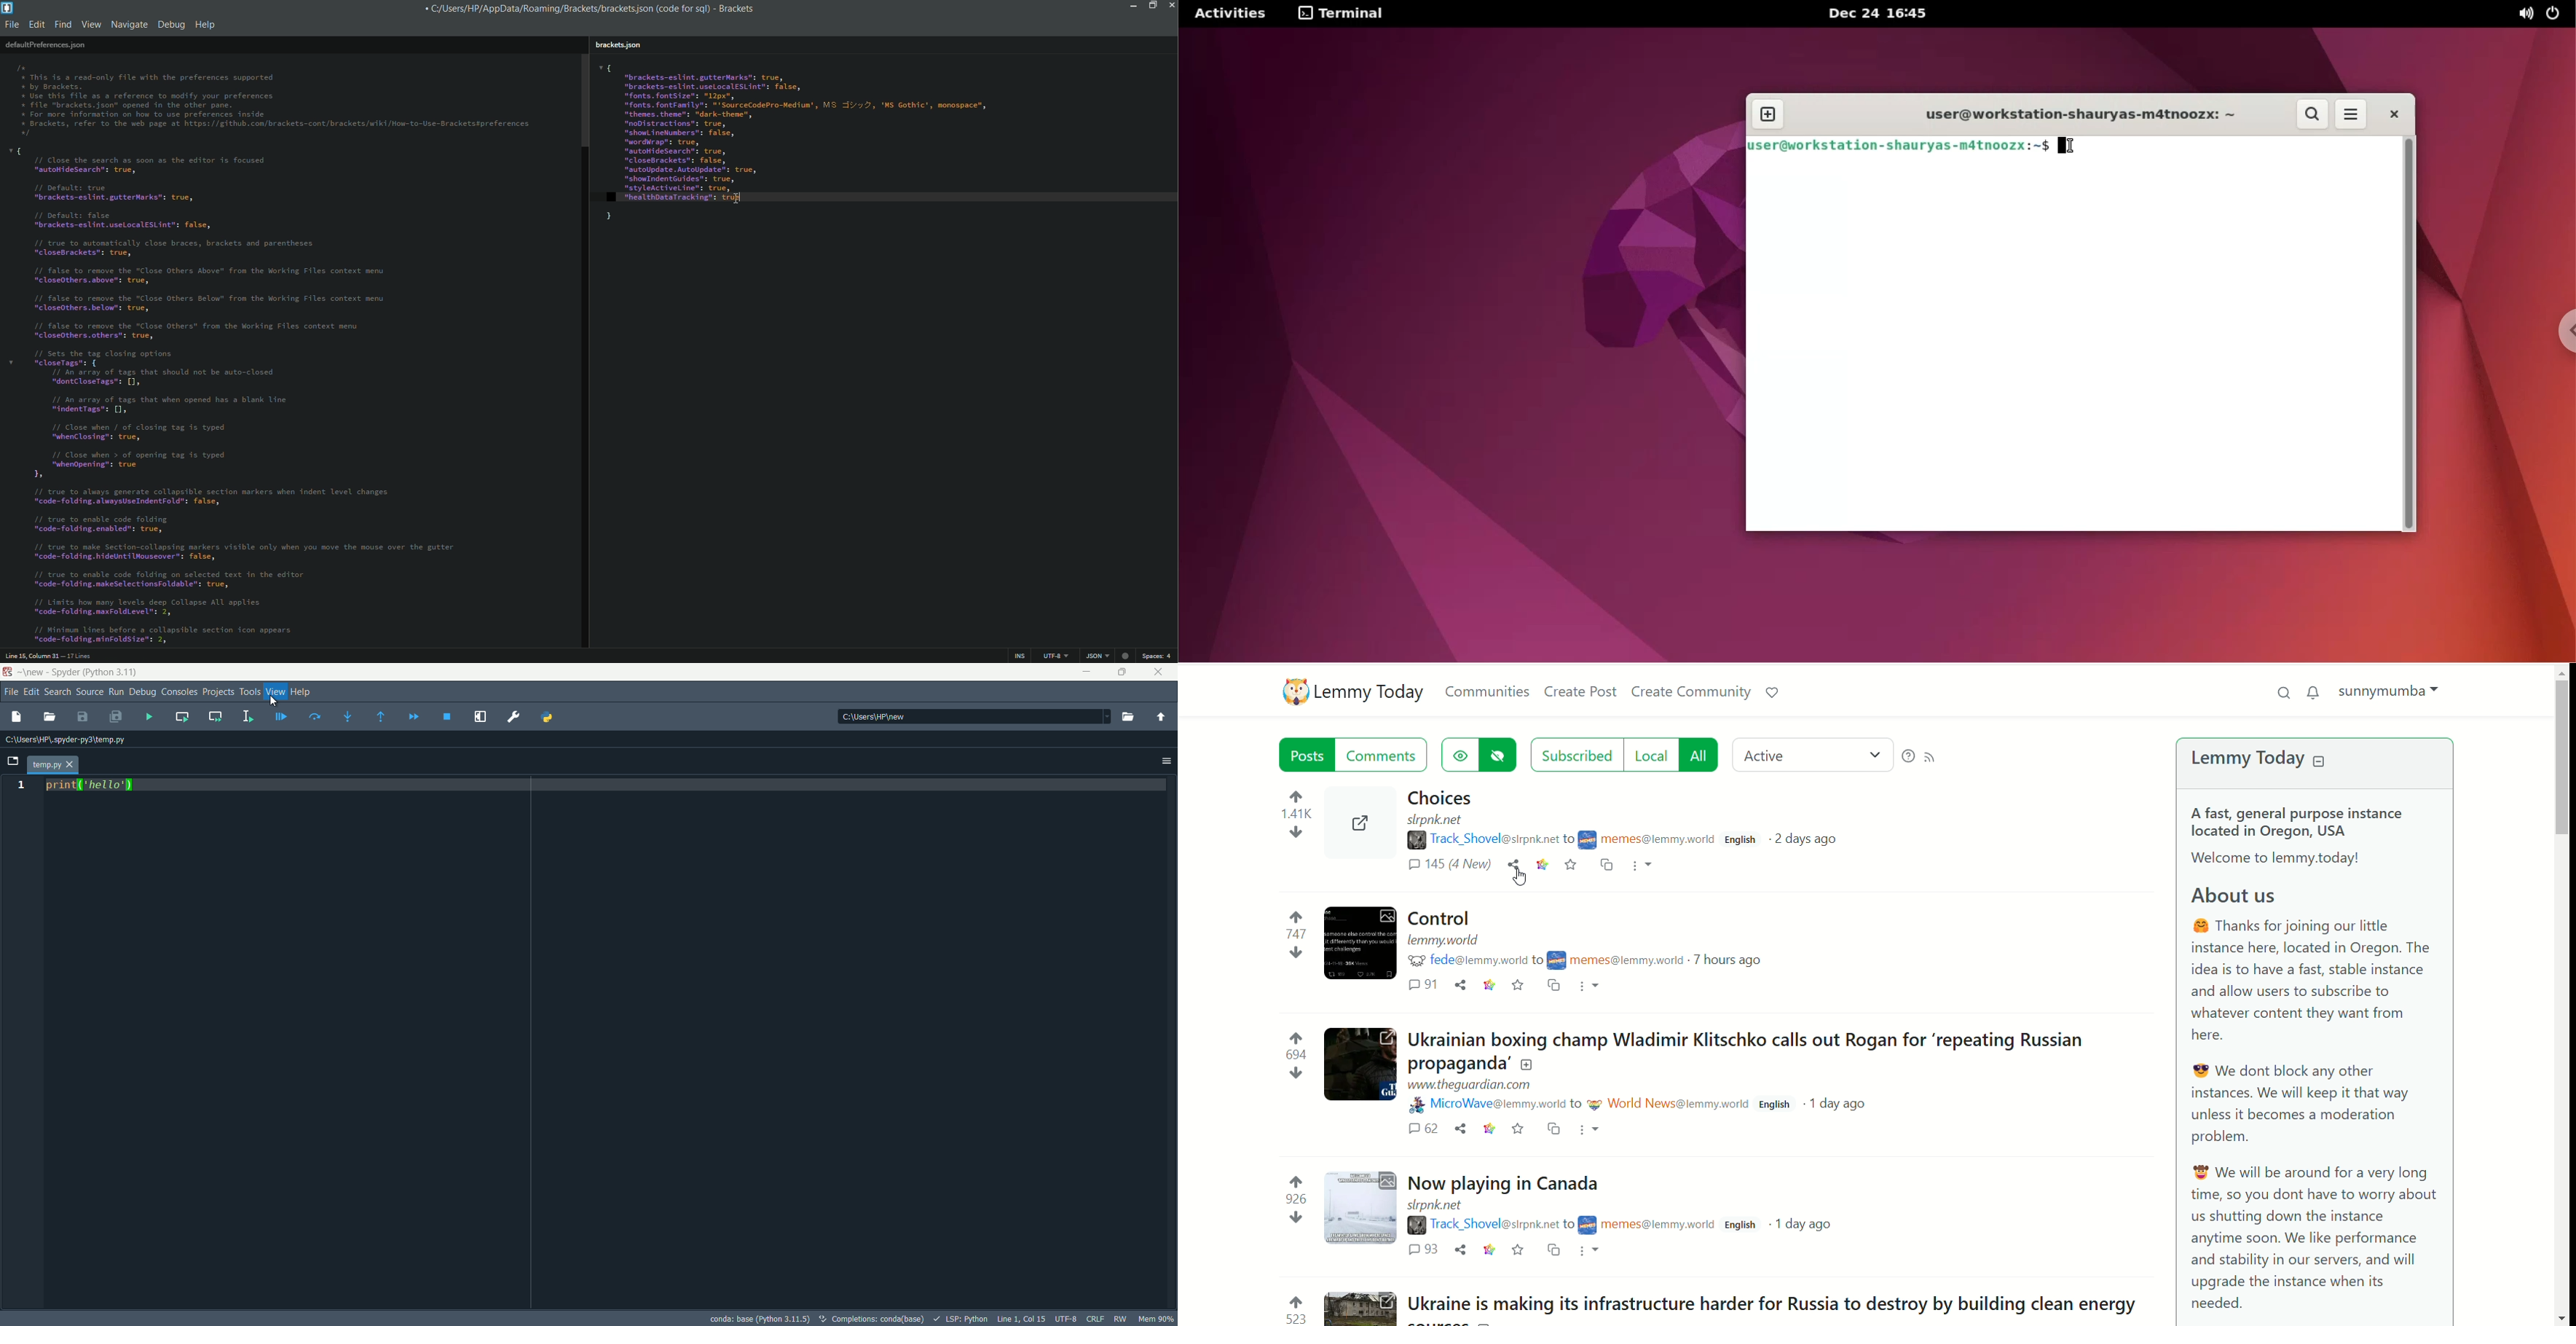  What do you see at coordinates (1096, 1317) in the screenshot?
I see `file eol status` at bounding box center [1096, 1317].